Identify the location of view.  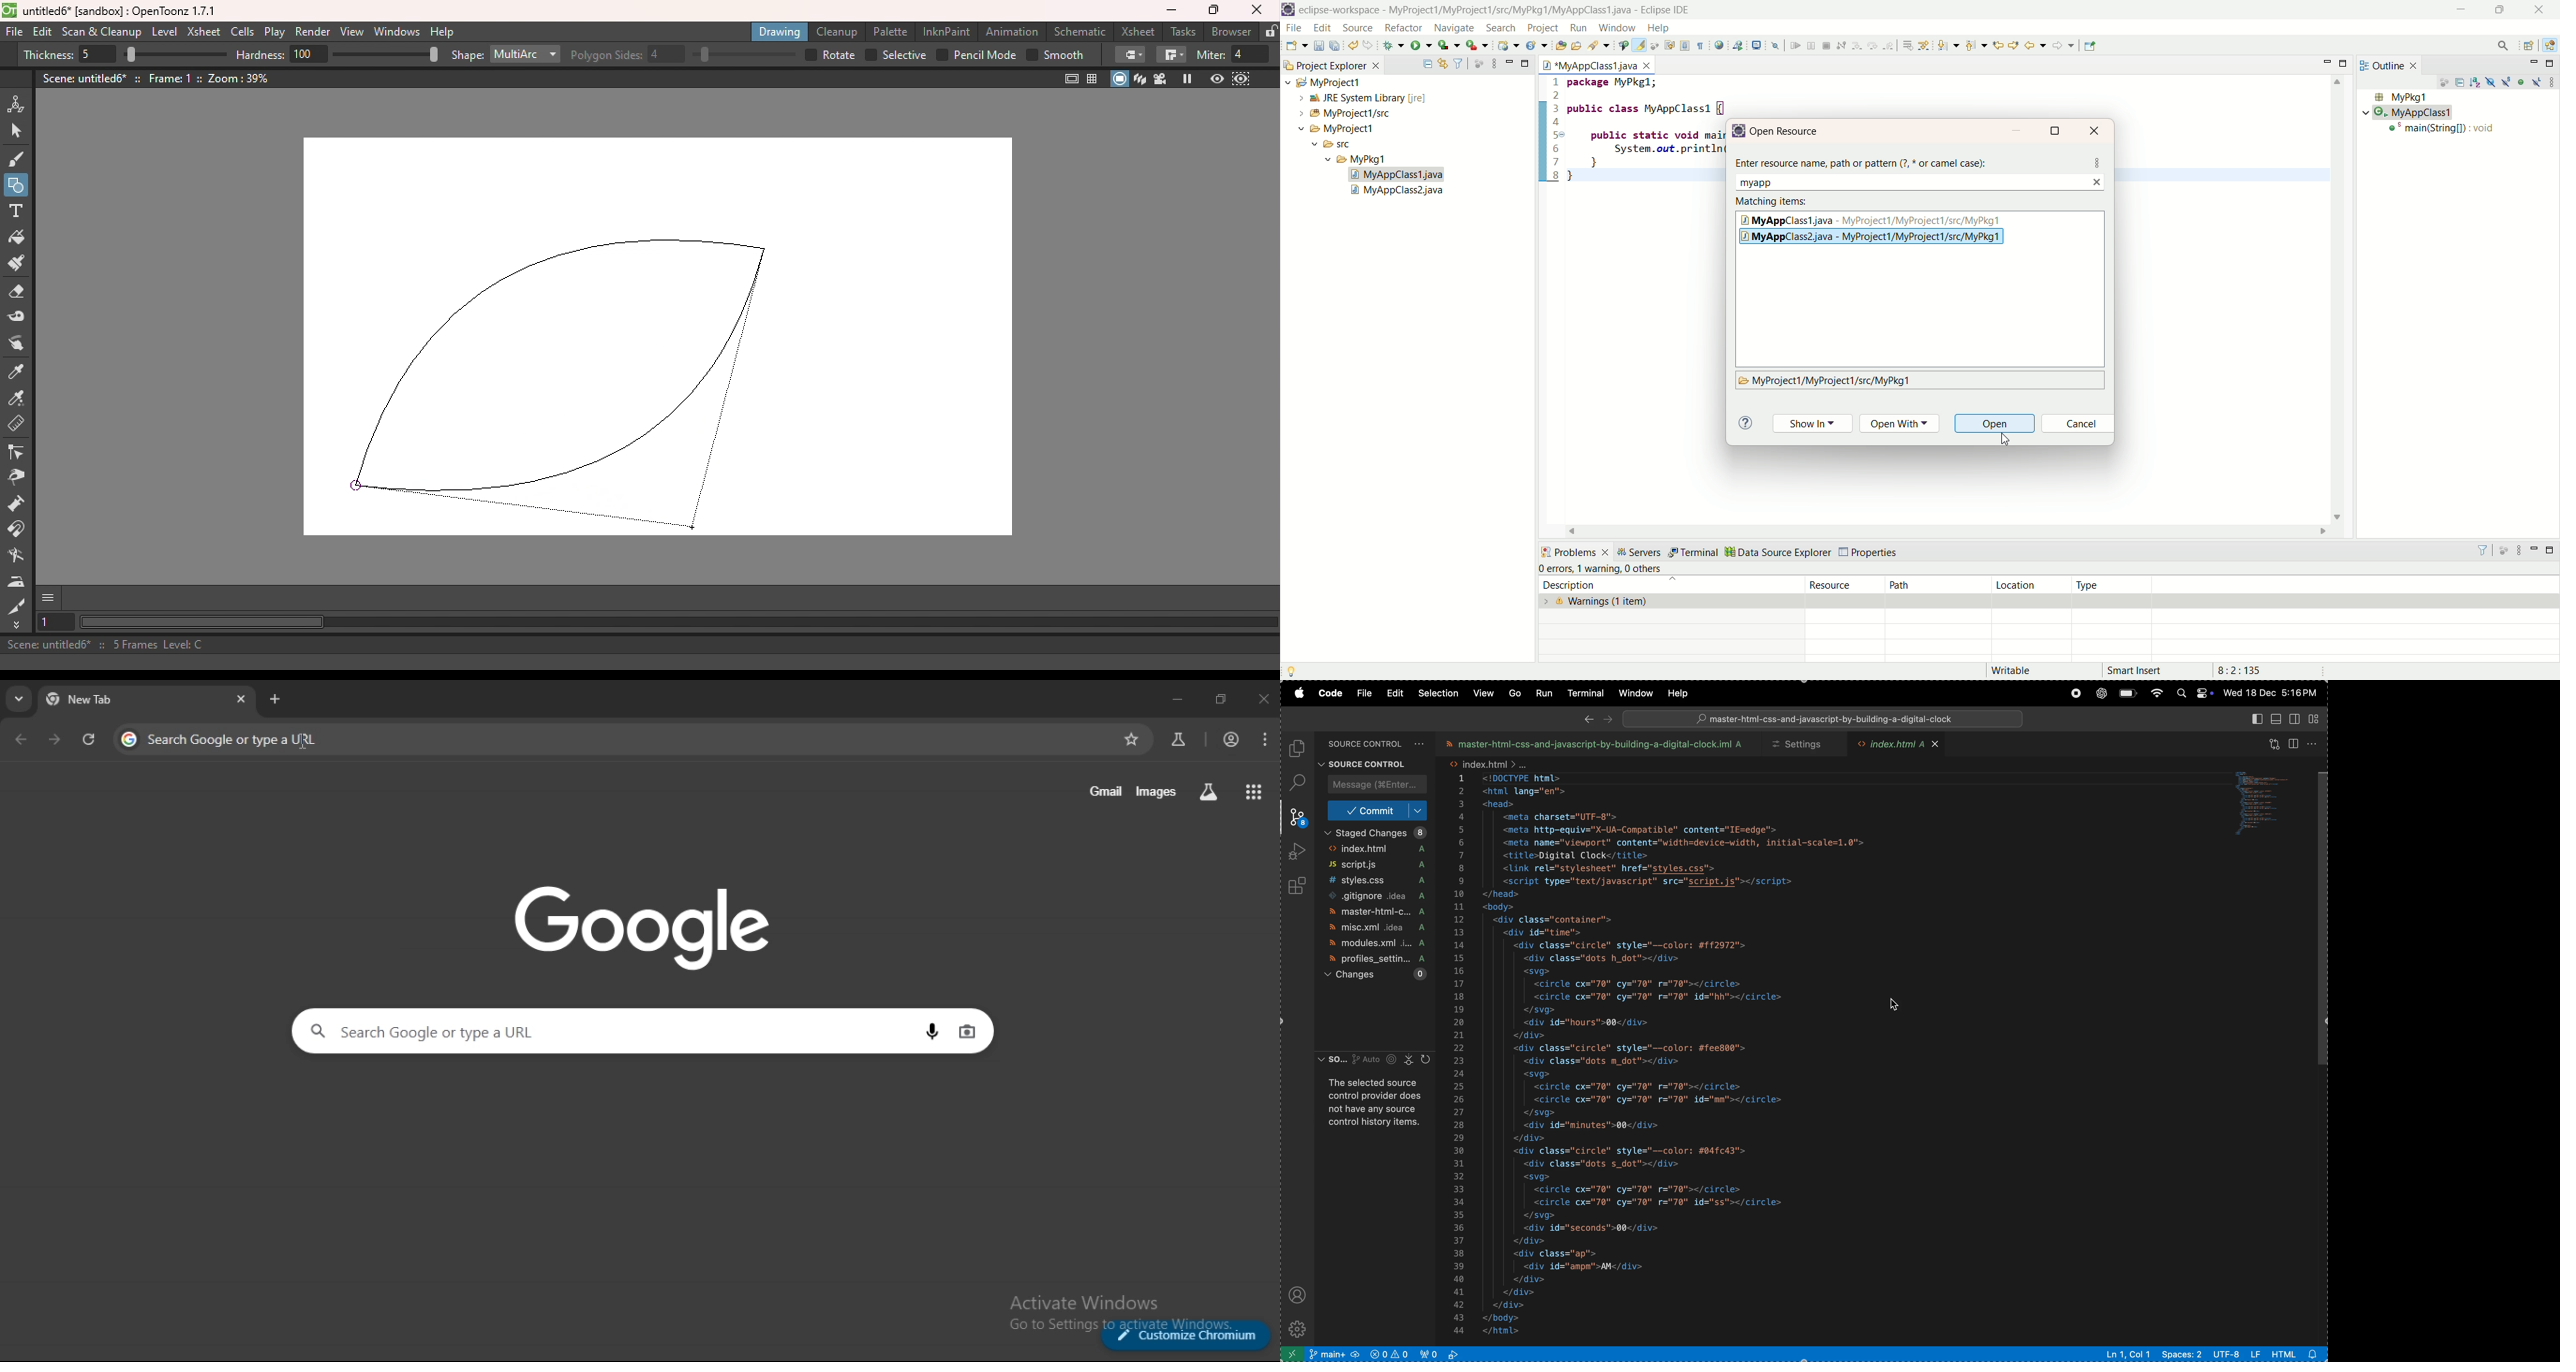
(1483, 692).